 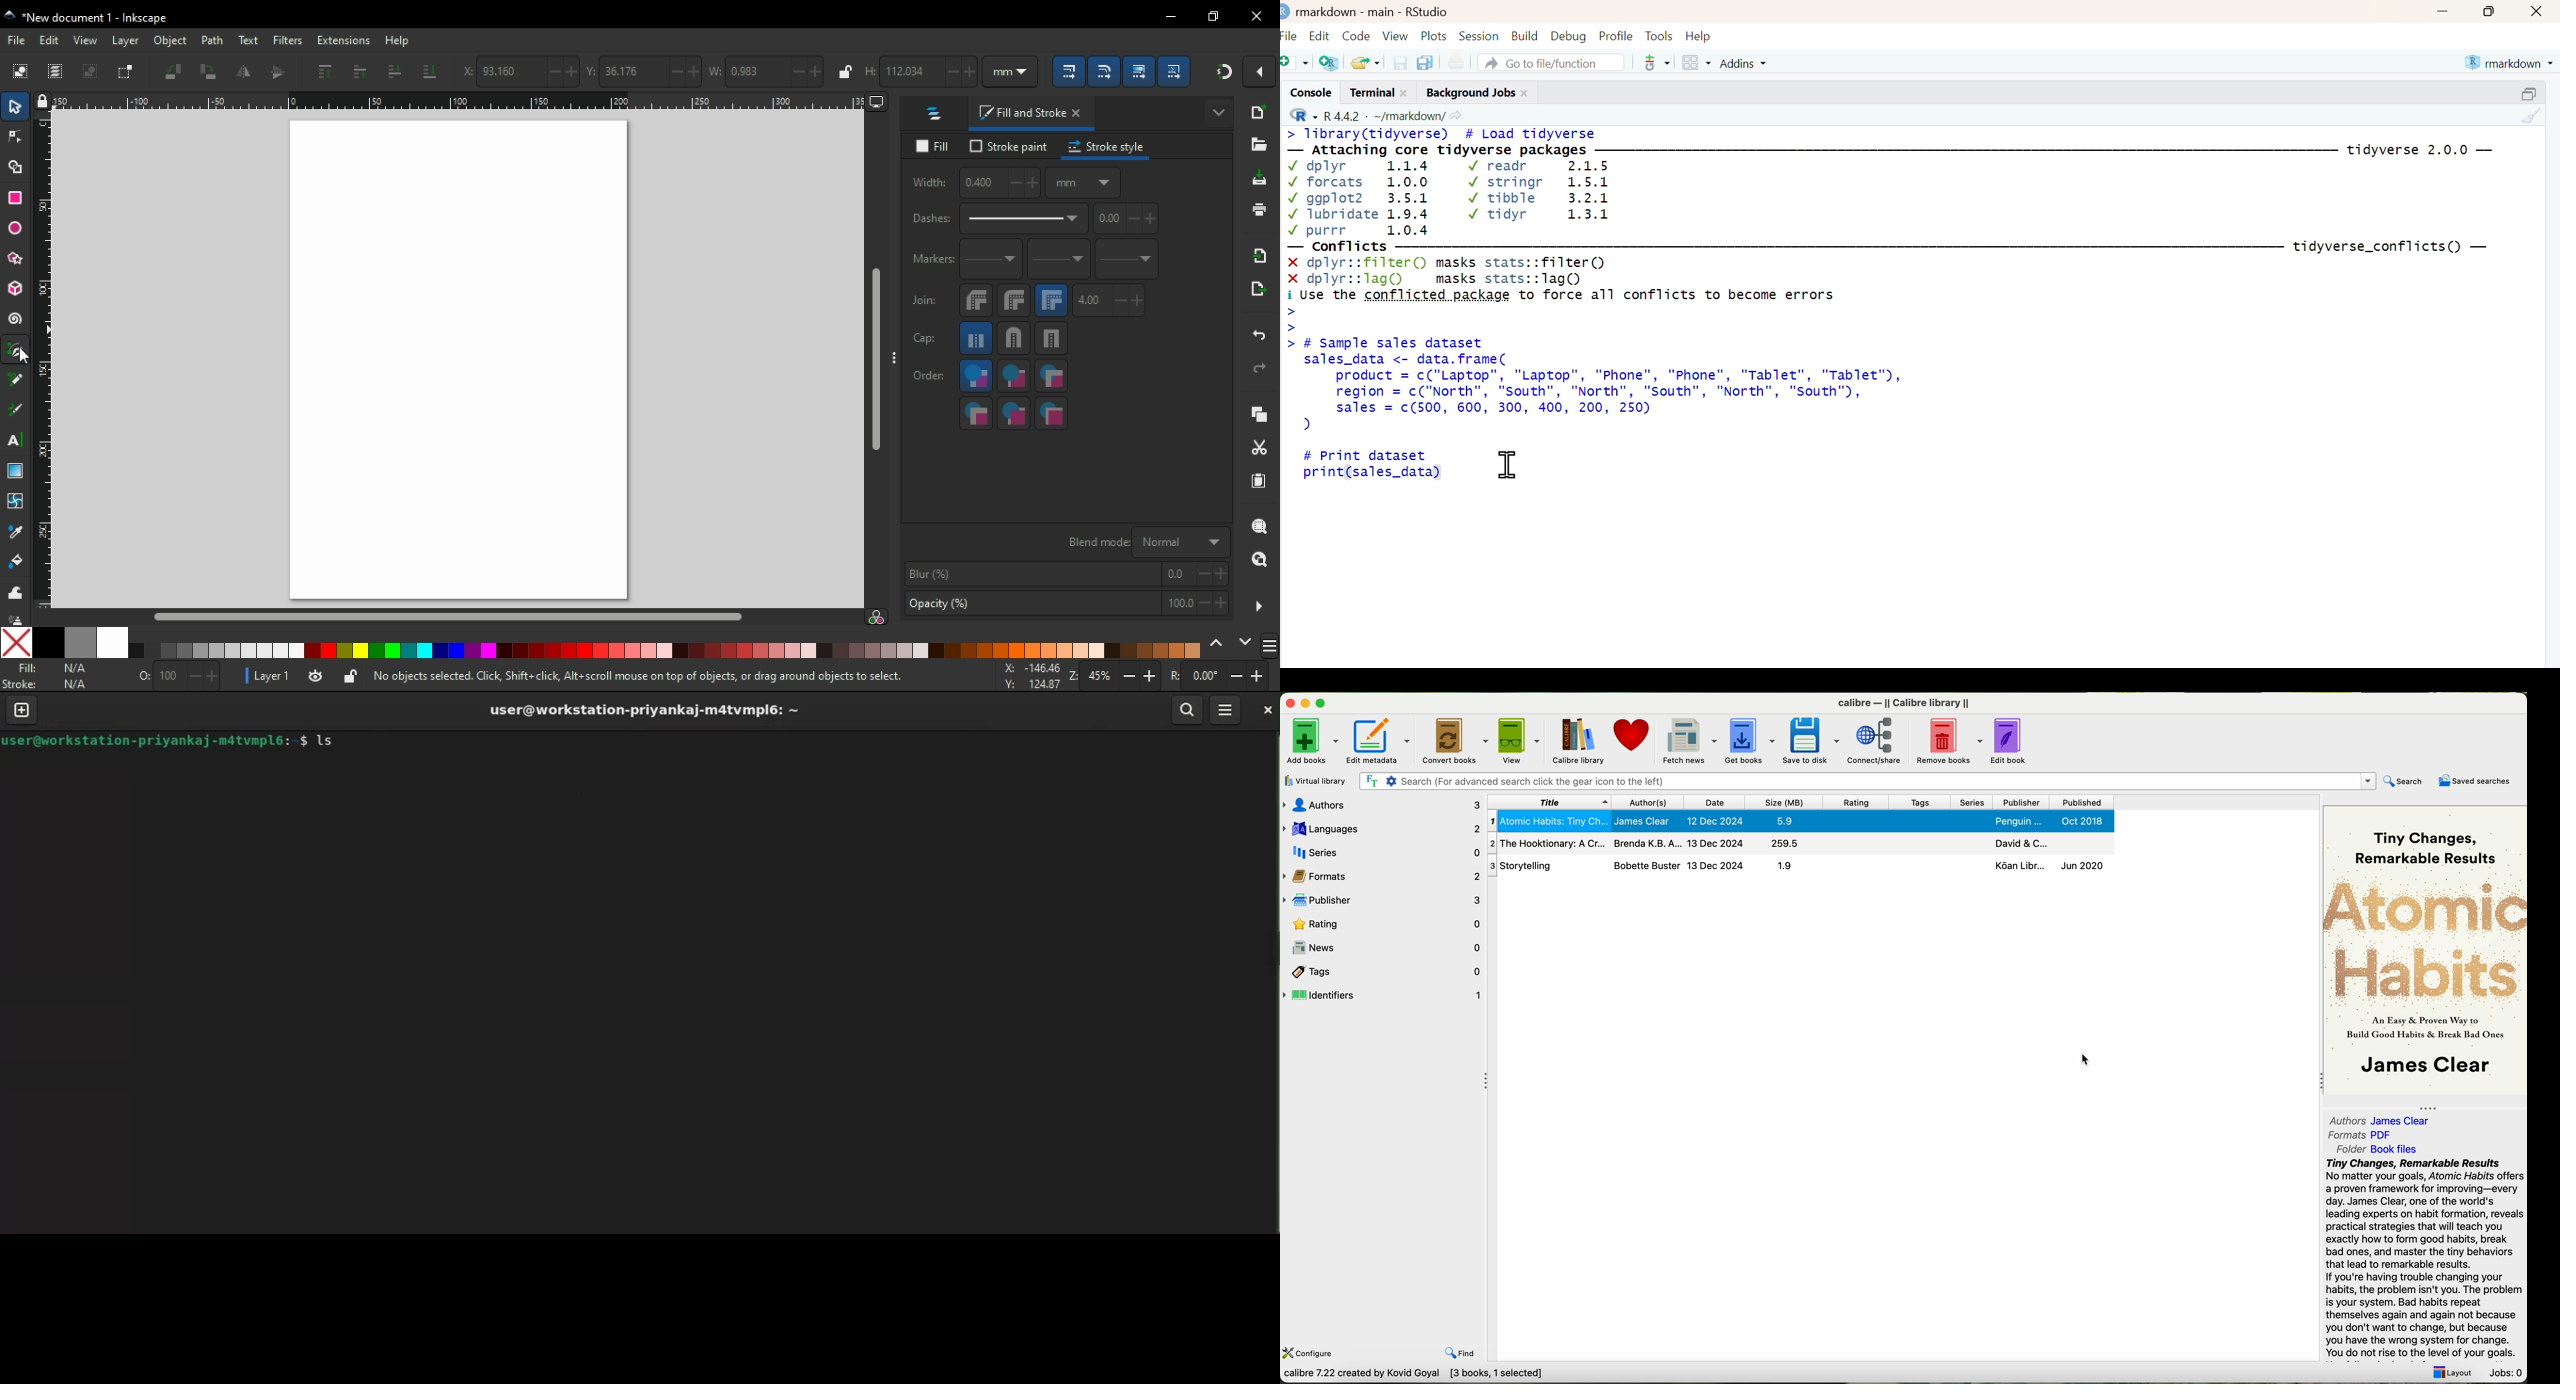 I want to click on open file dialogue, so click(x=1259, y=148).